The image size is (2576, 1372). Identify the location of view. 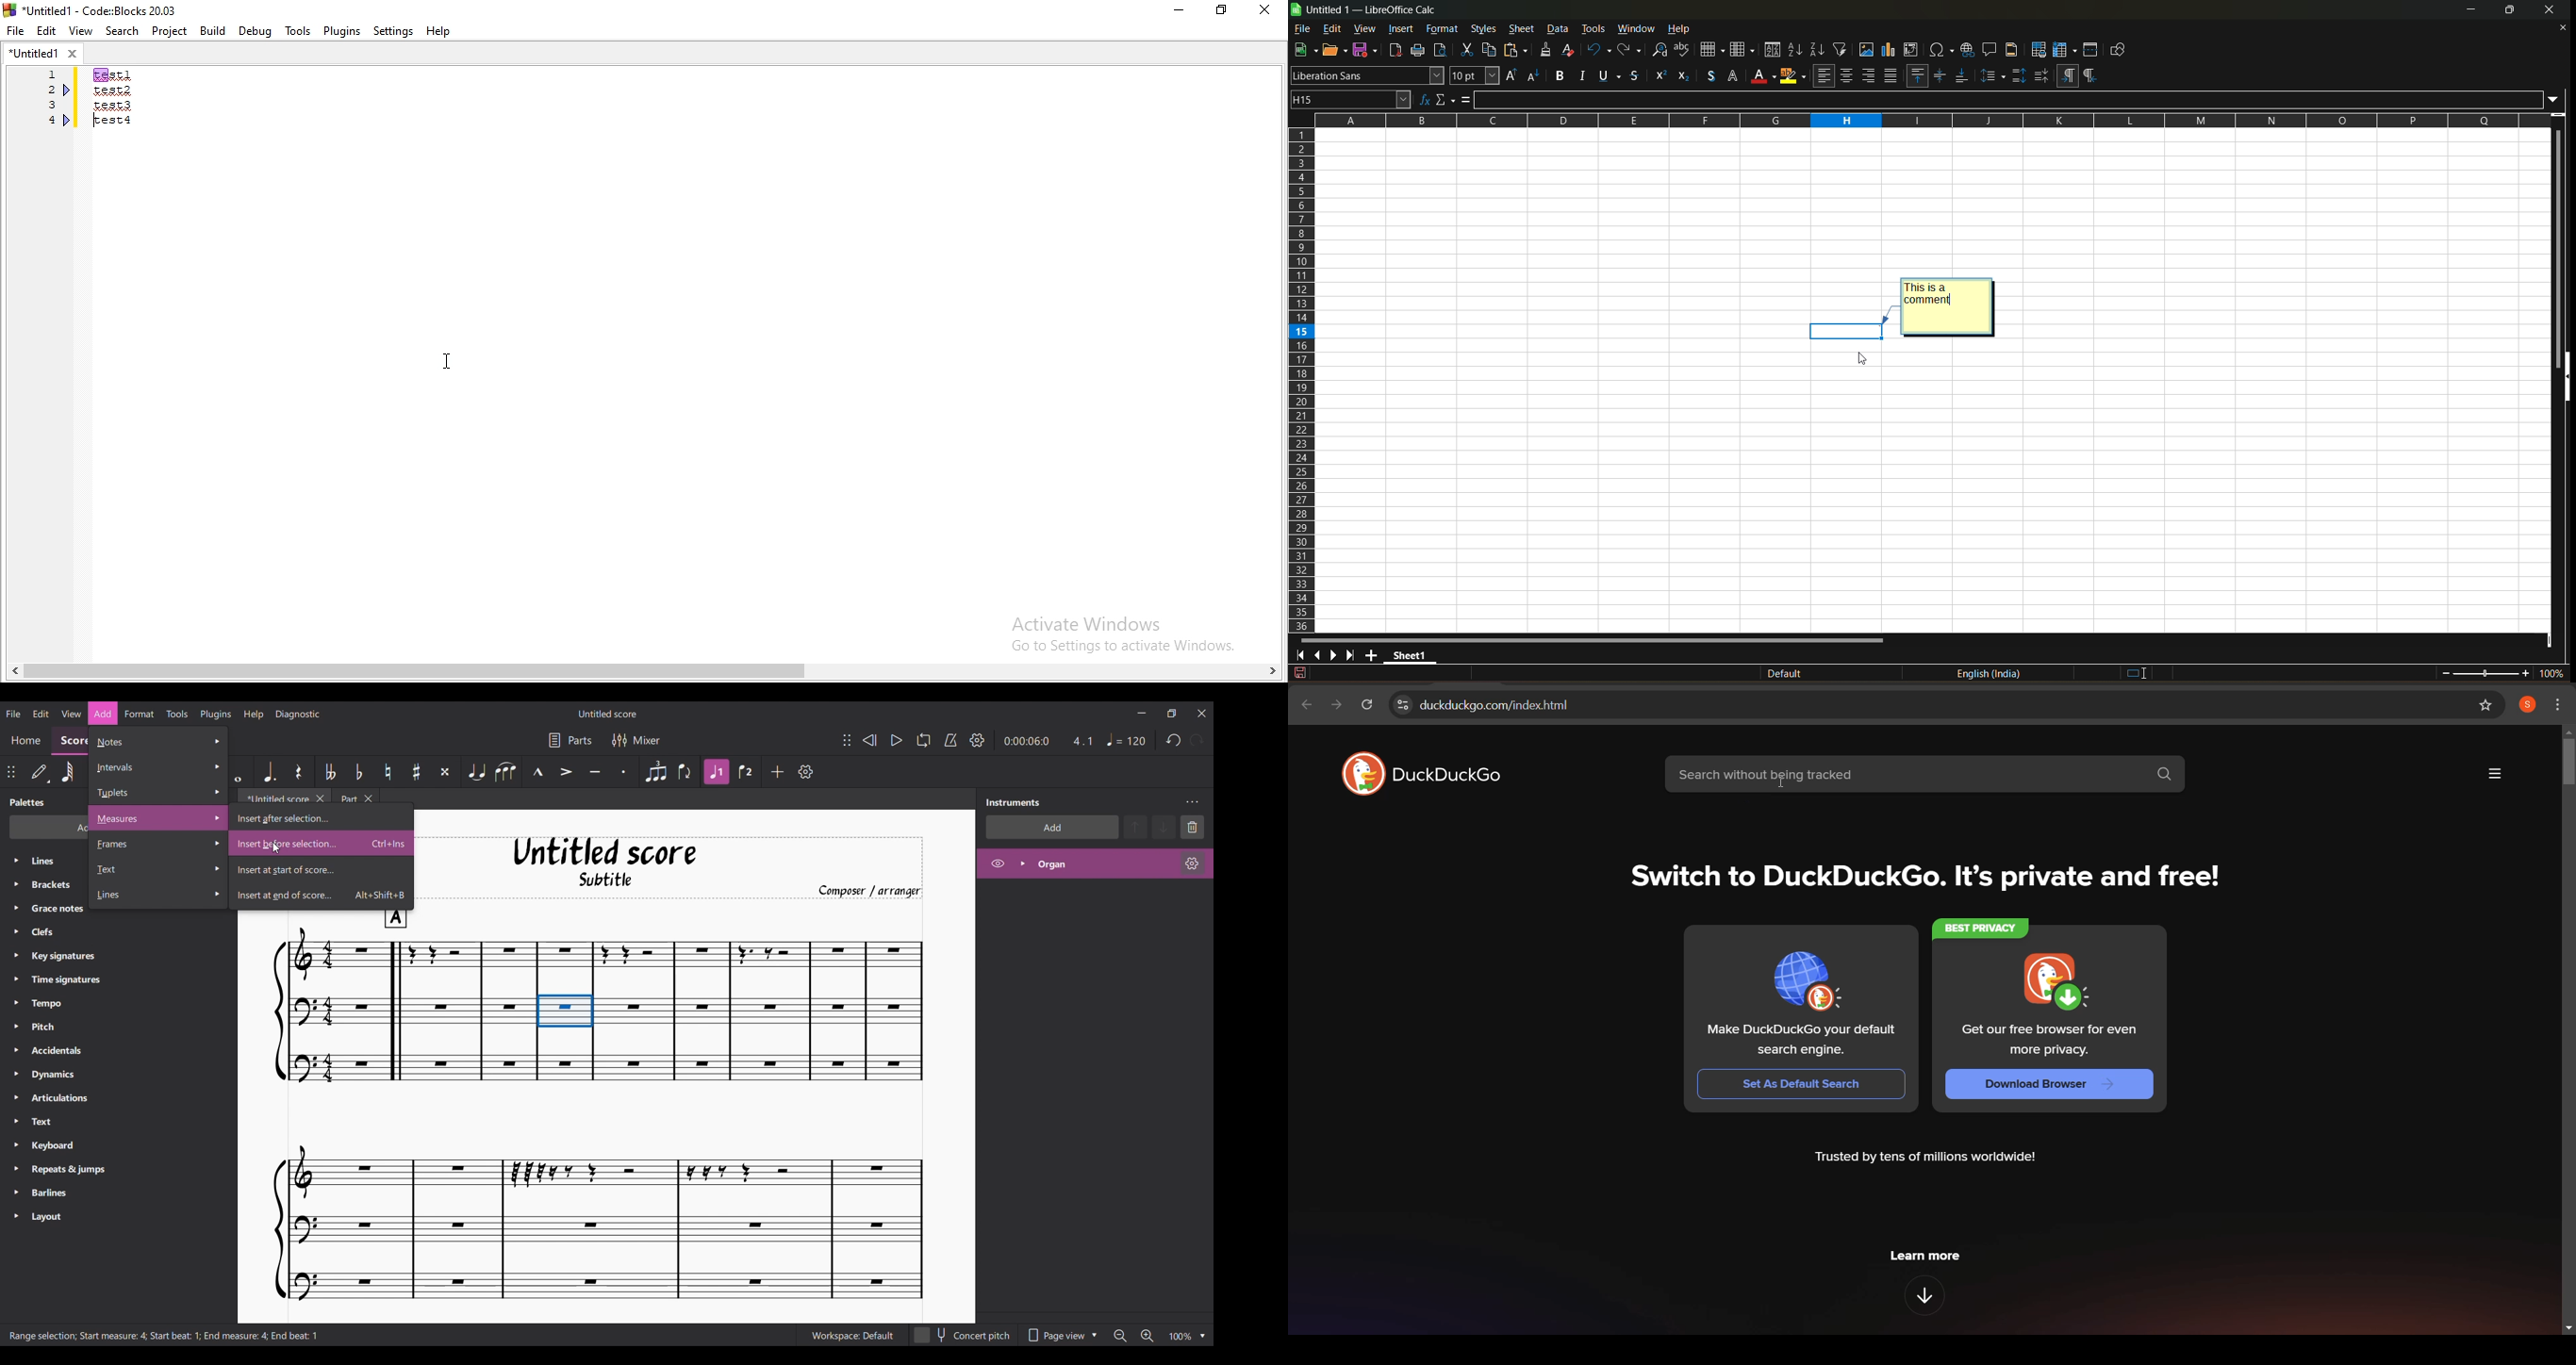
(1363, 29).